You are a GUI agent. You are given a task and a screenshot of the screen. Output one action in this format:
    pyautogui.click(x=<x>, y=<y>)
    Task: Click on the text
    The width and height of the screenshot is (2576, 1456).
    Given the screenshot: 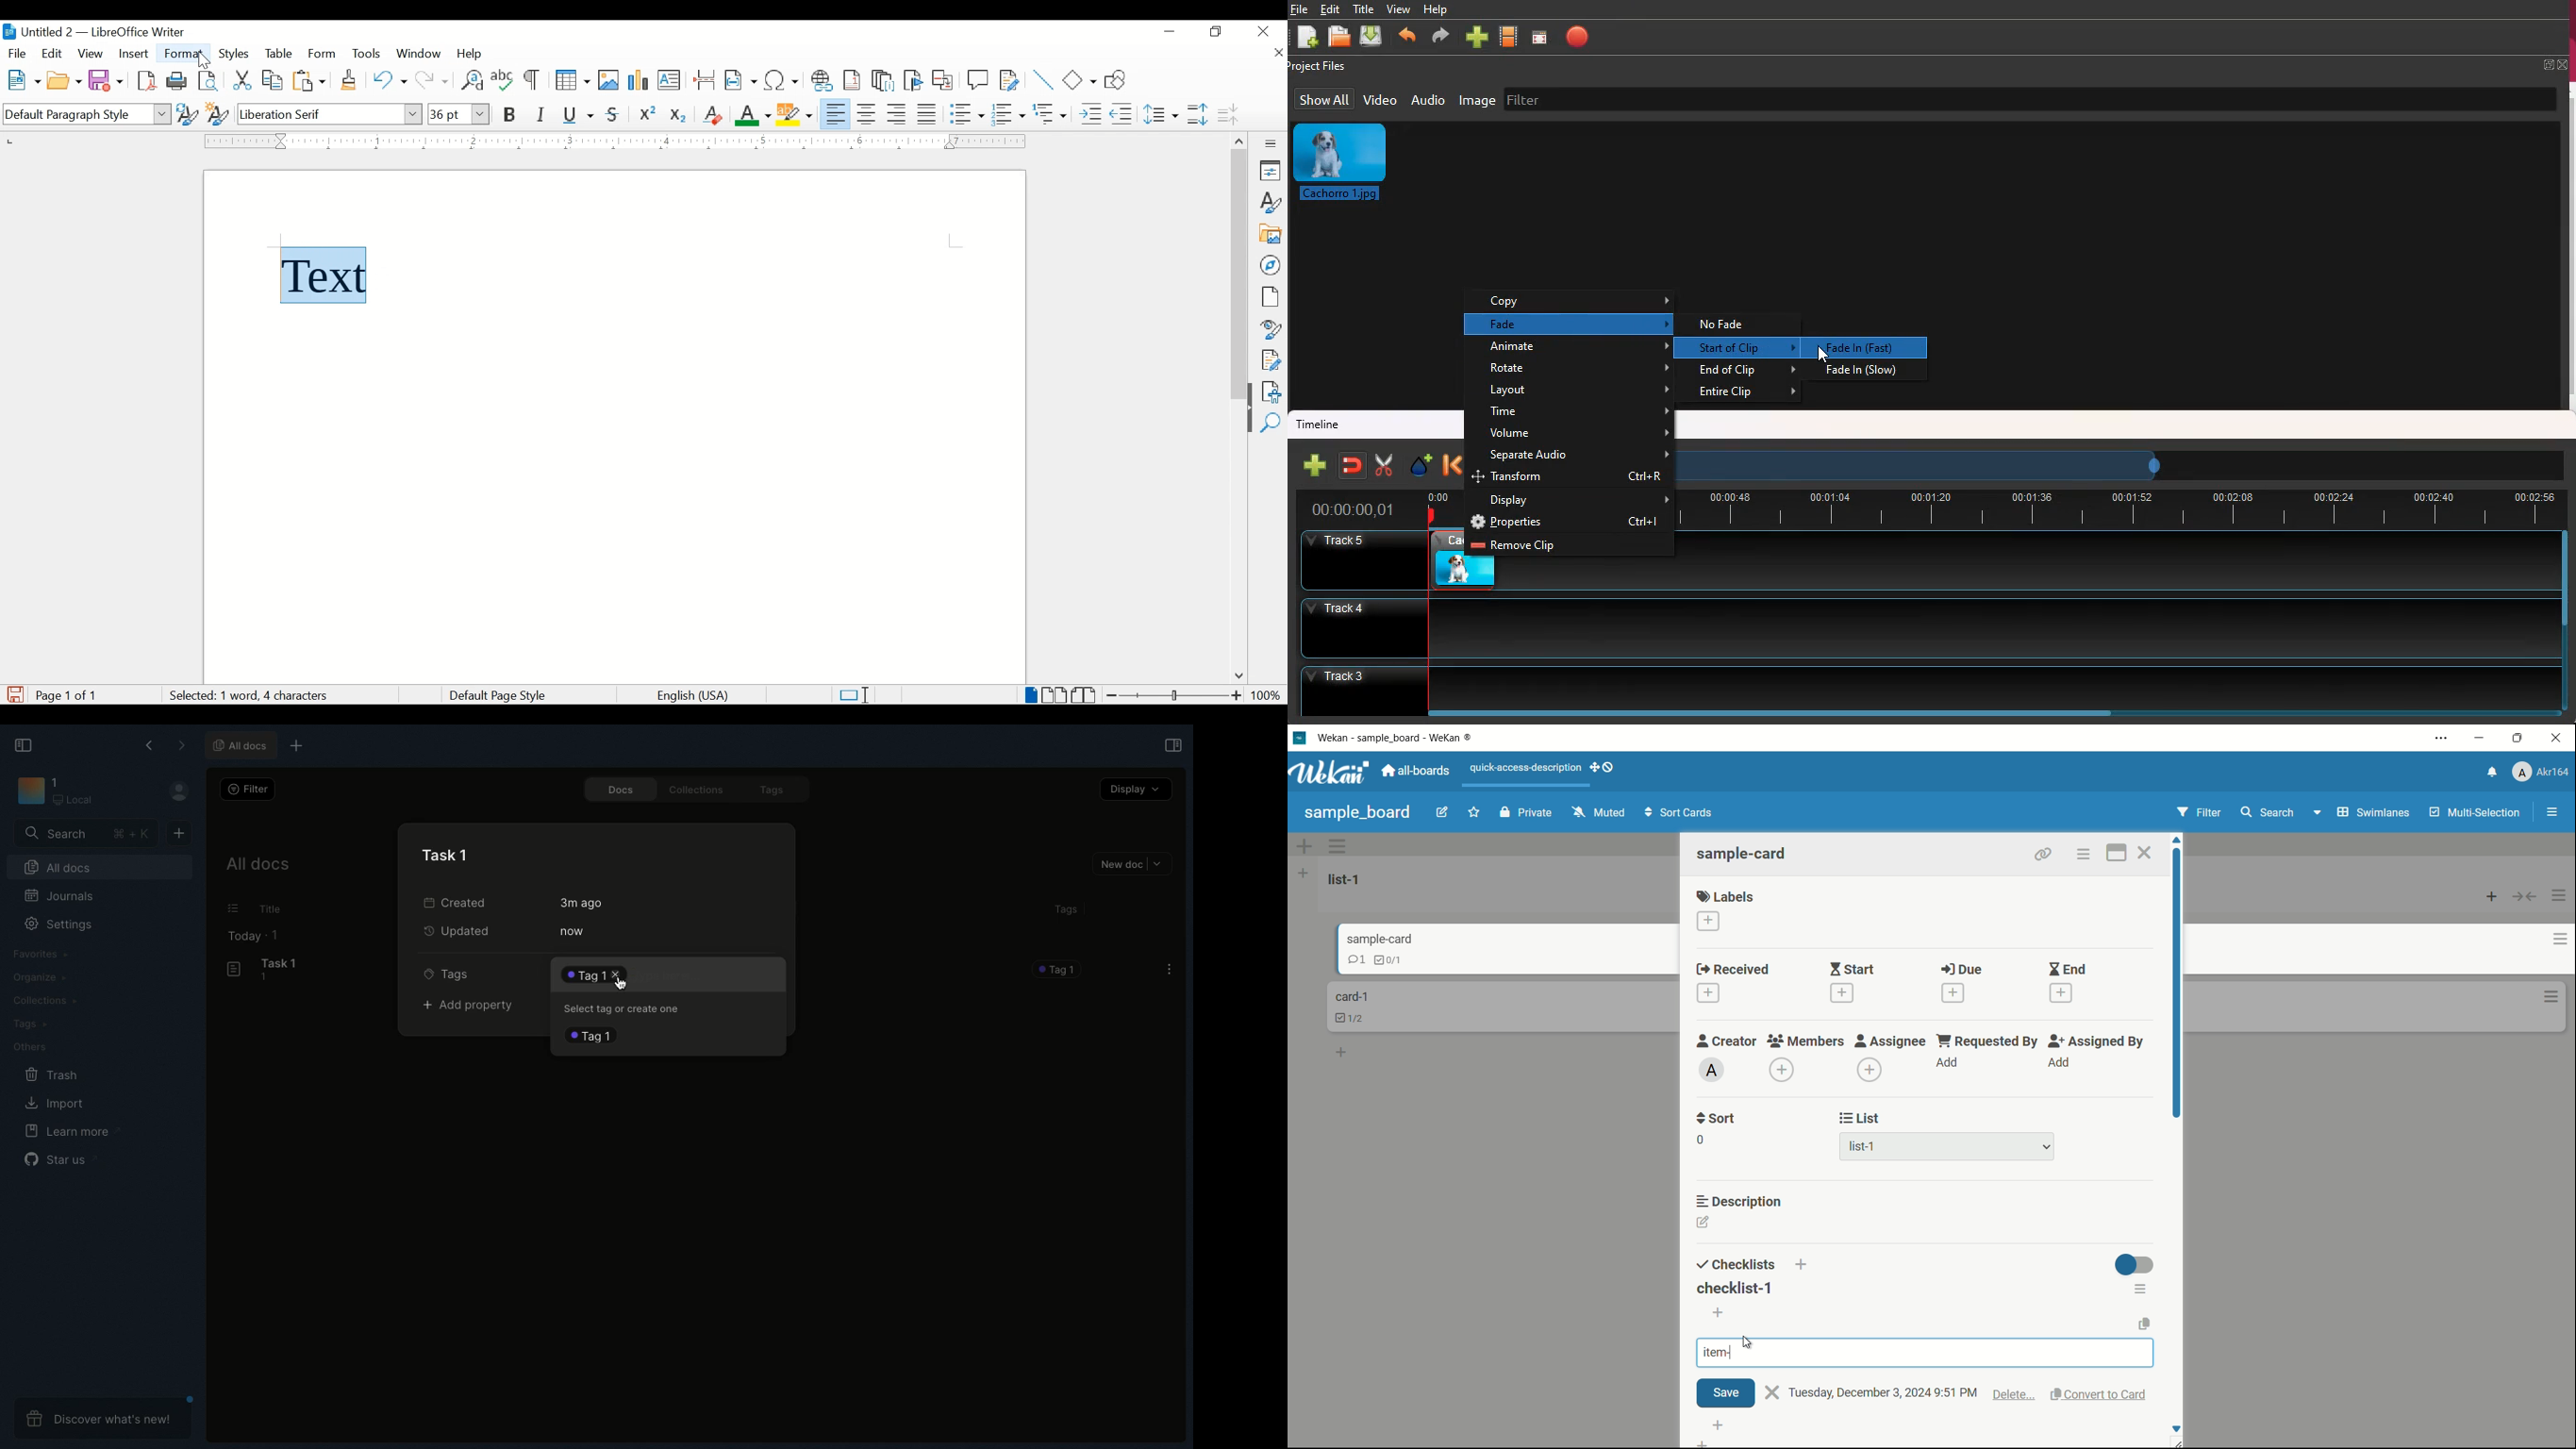 What is the action you would take?
    pyautogui.click(x=336, y=273)
    